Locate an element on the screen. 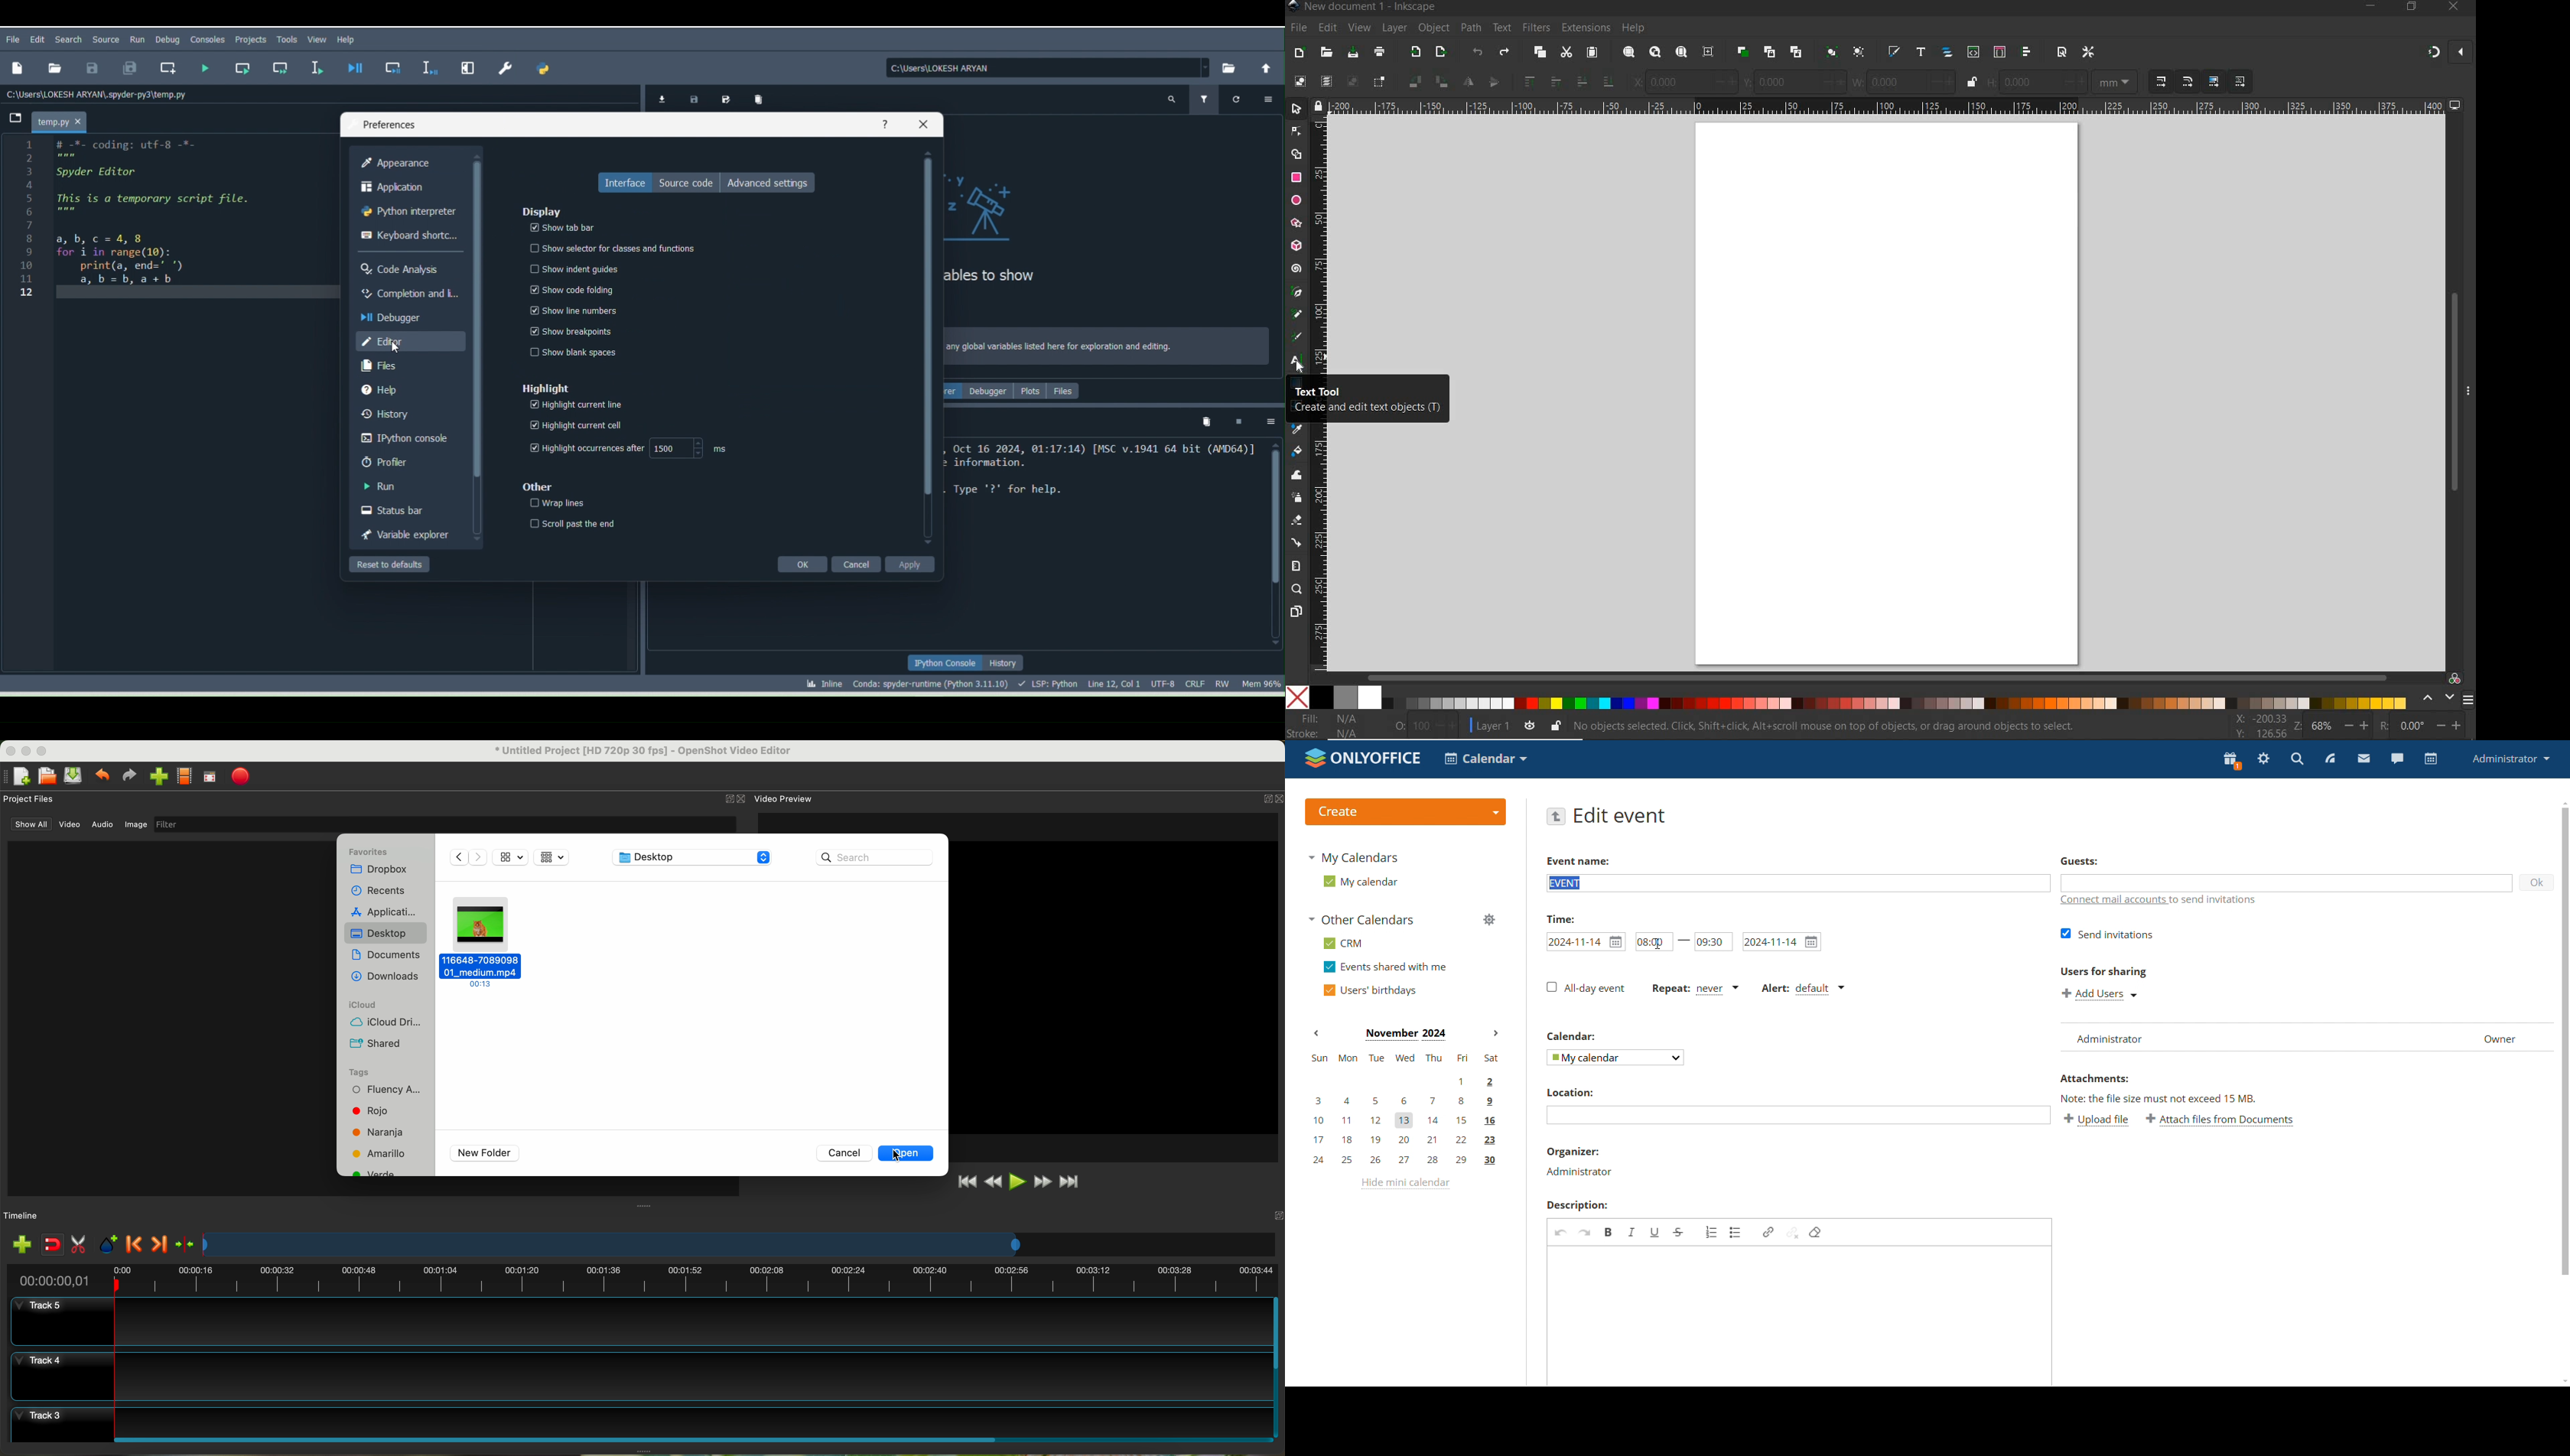 This screenshot has width=2576, height=1456. pencil tool is located at coordinates (1296, 315).